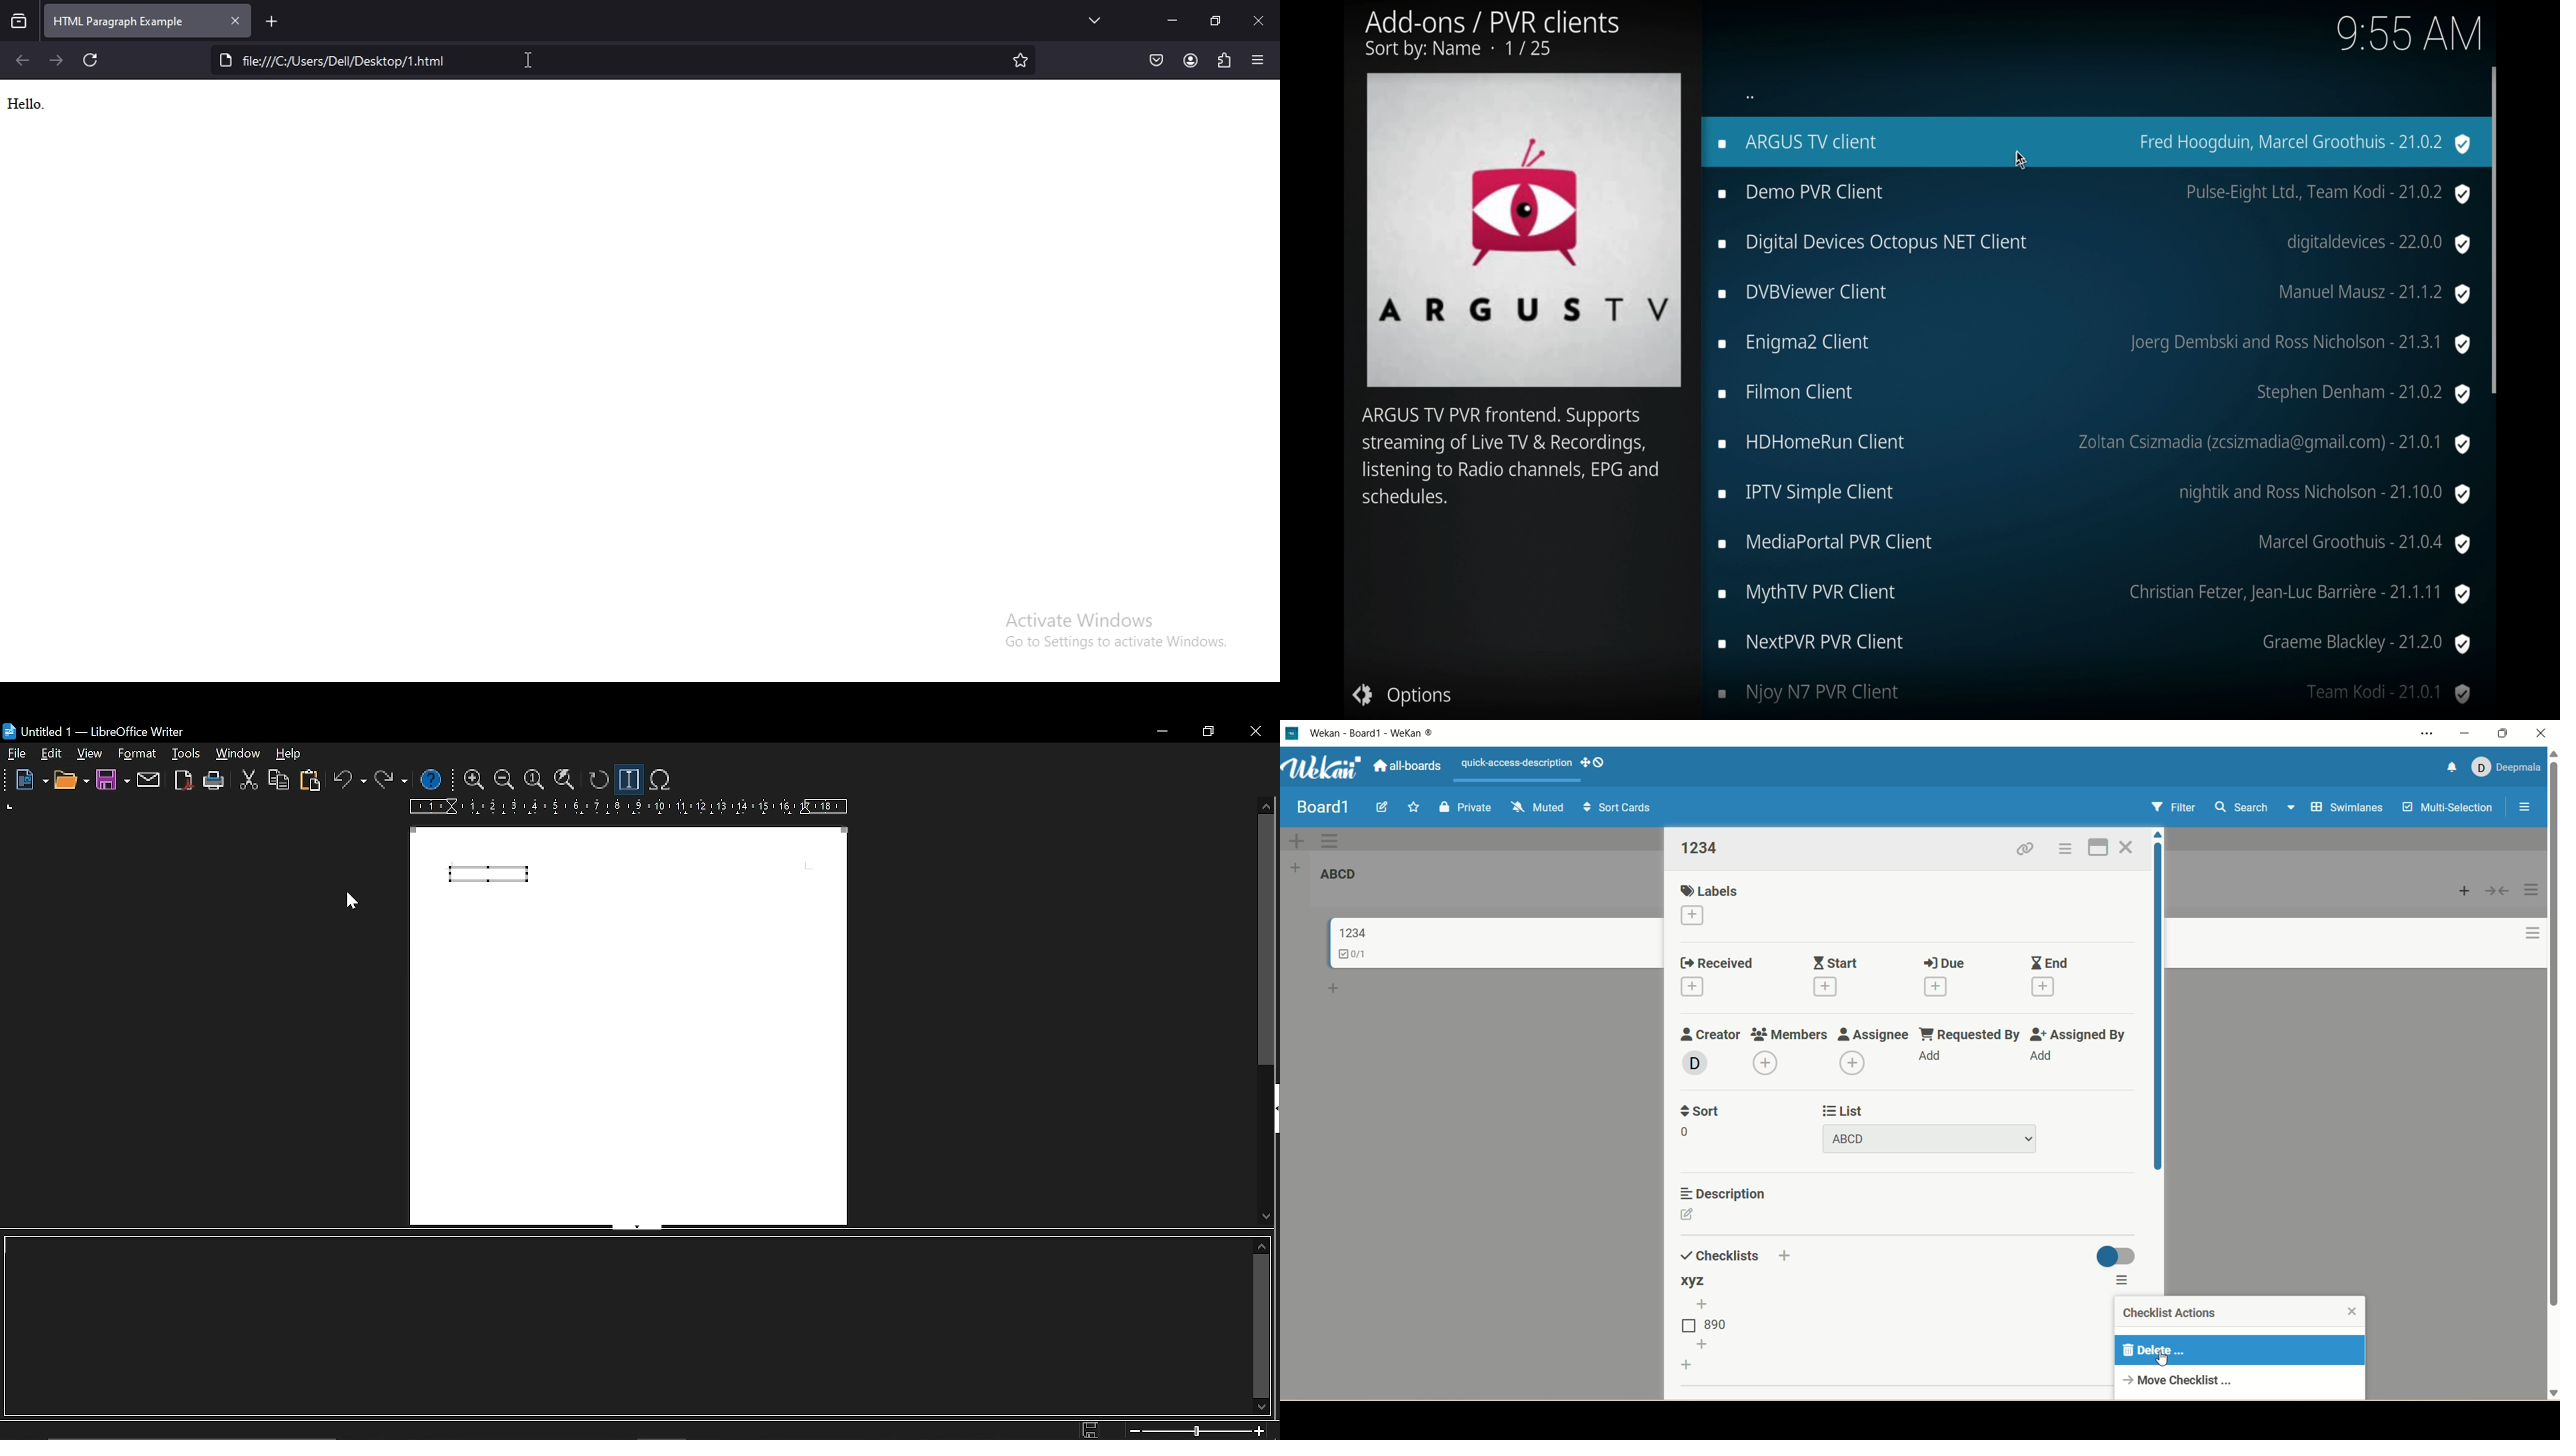 This screenshot has height=1456, width=2576. What do you see at coordinates (2408, 33) in the screenshot?
I see `time` at bounding box center [2408, 33].